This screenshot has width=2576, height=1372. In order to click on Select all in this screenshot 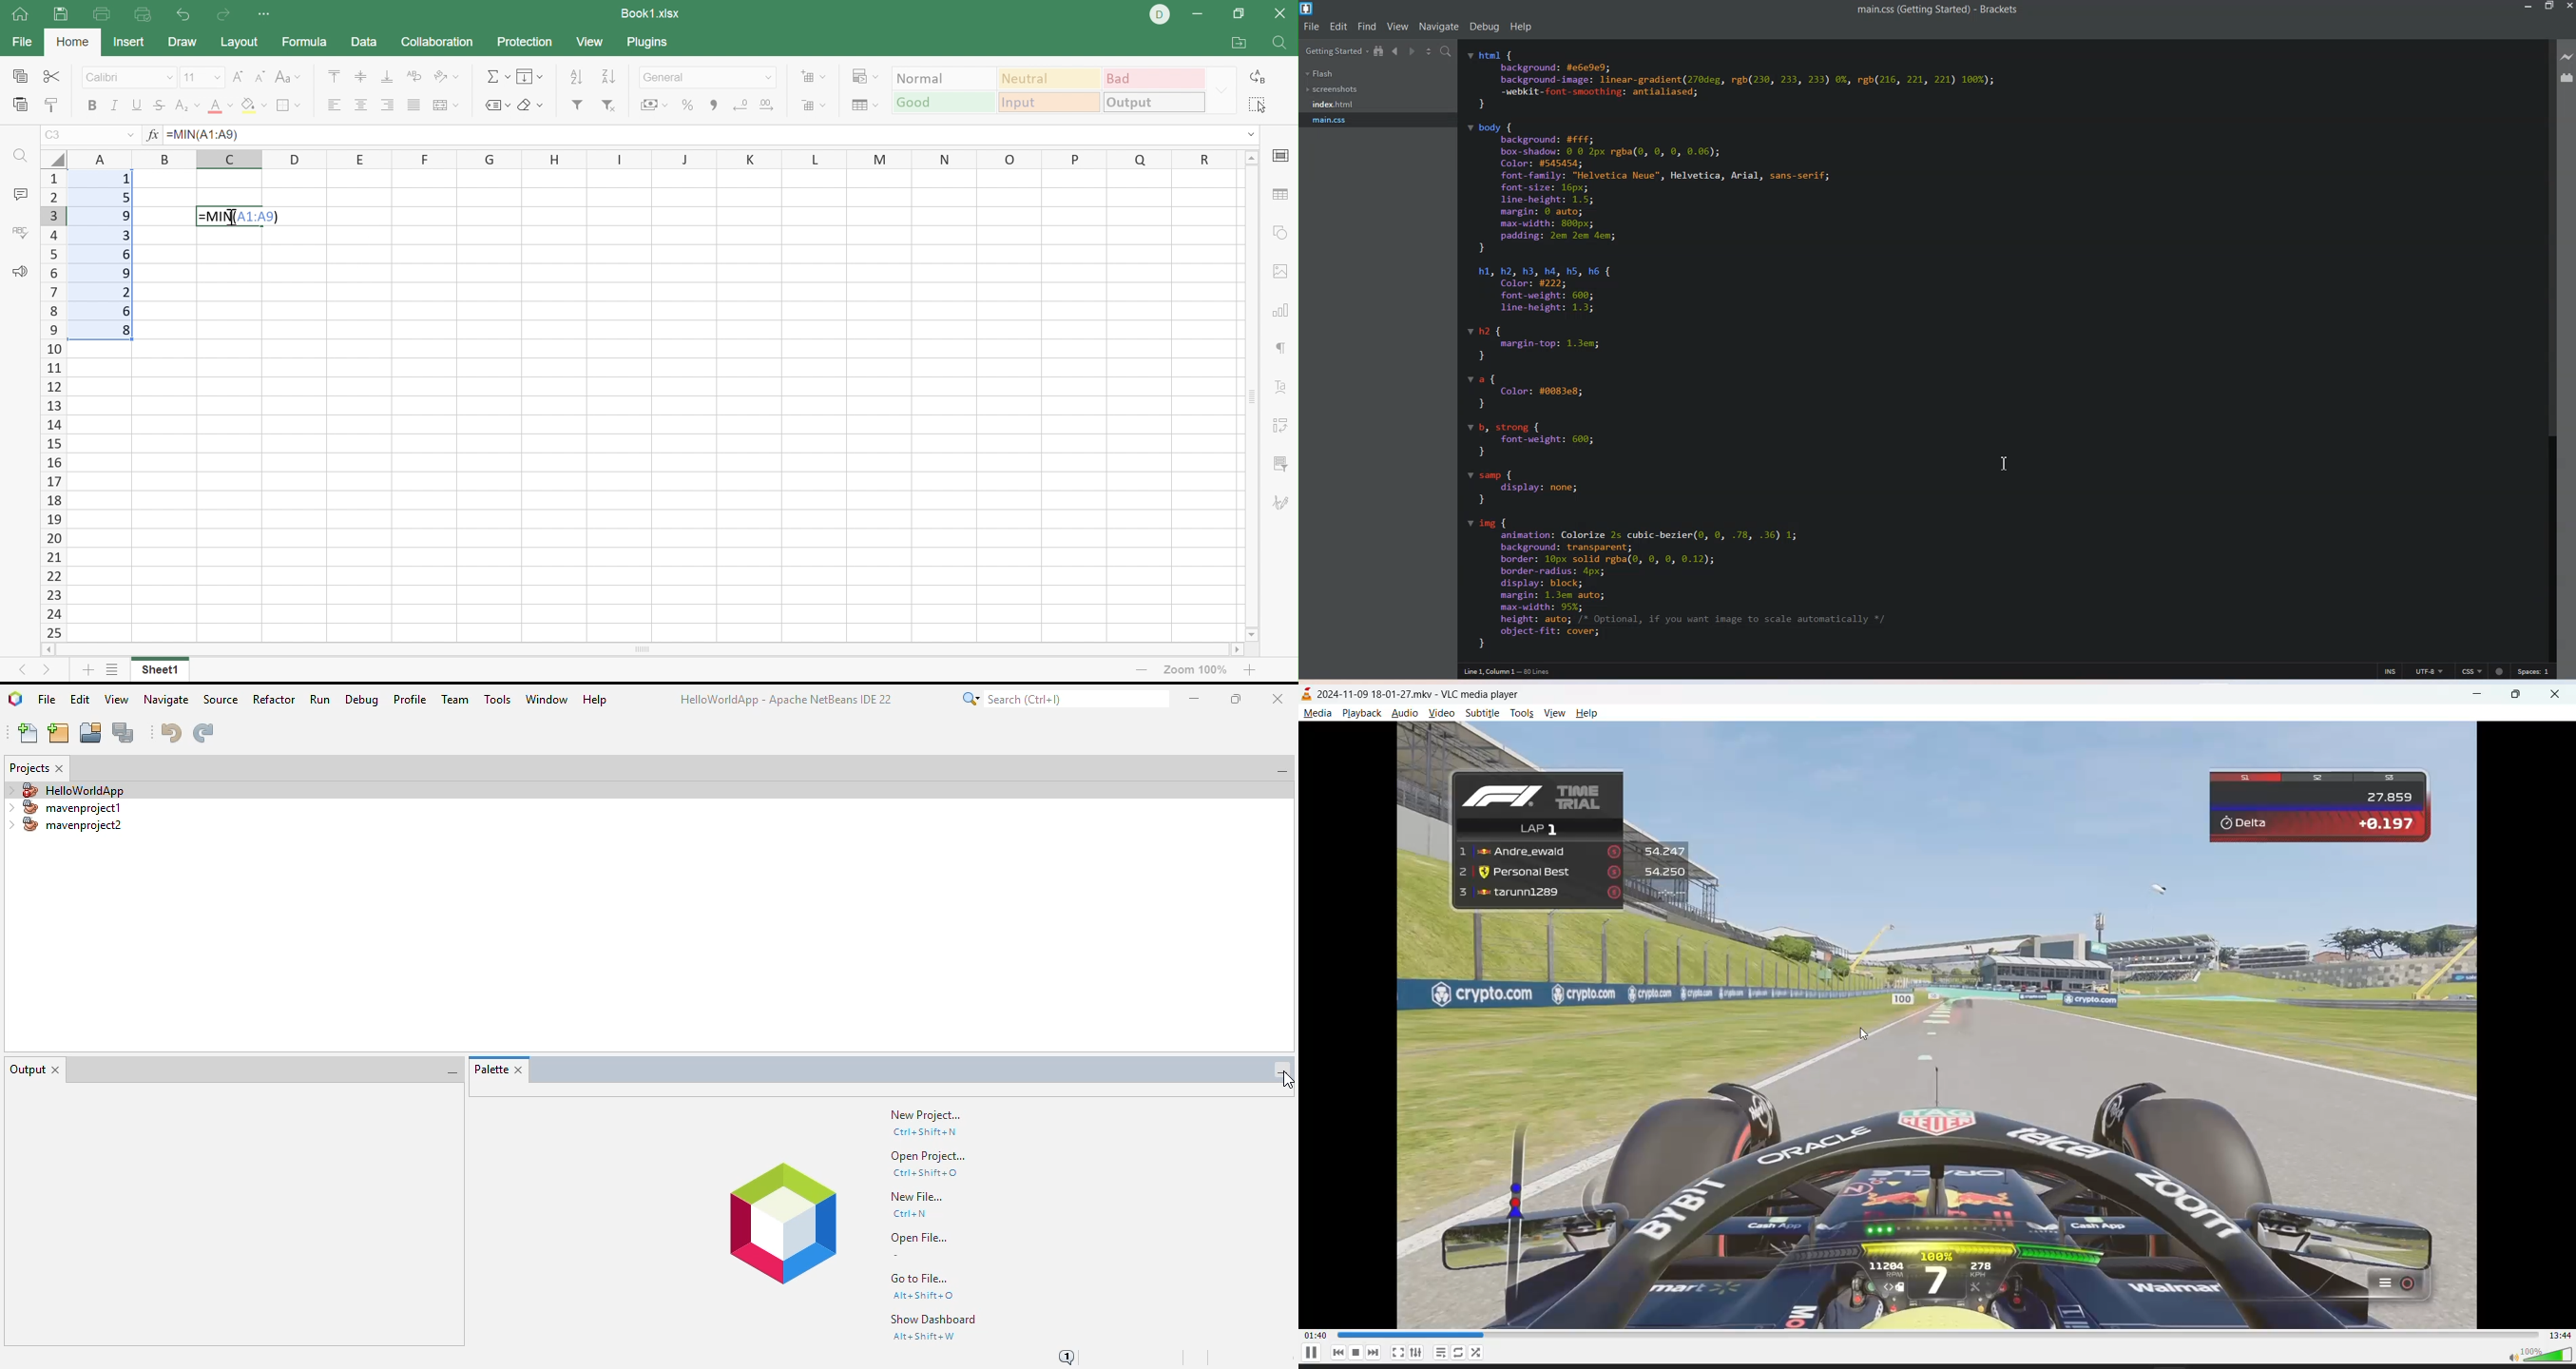, I will do `click(1260, 106)`.